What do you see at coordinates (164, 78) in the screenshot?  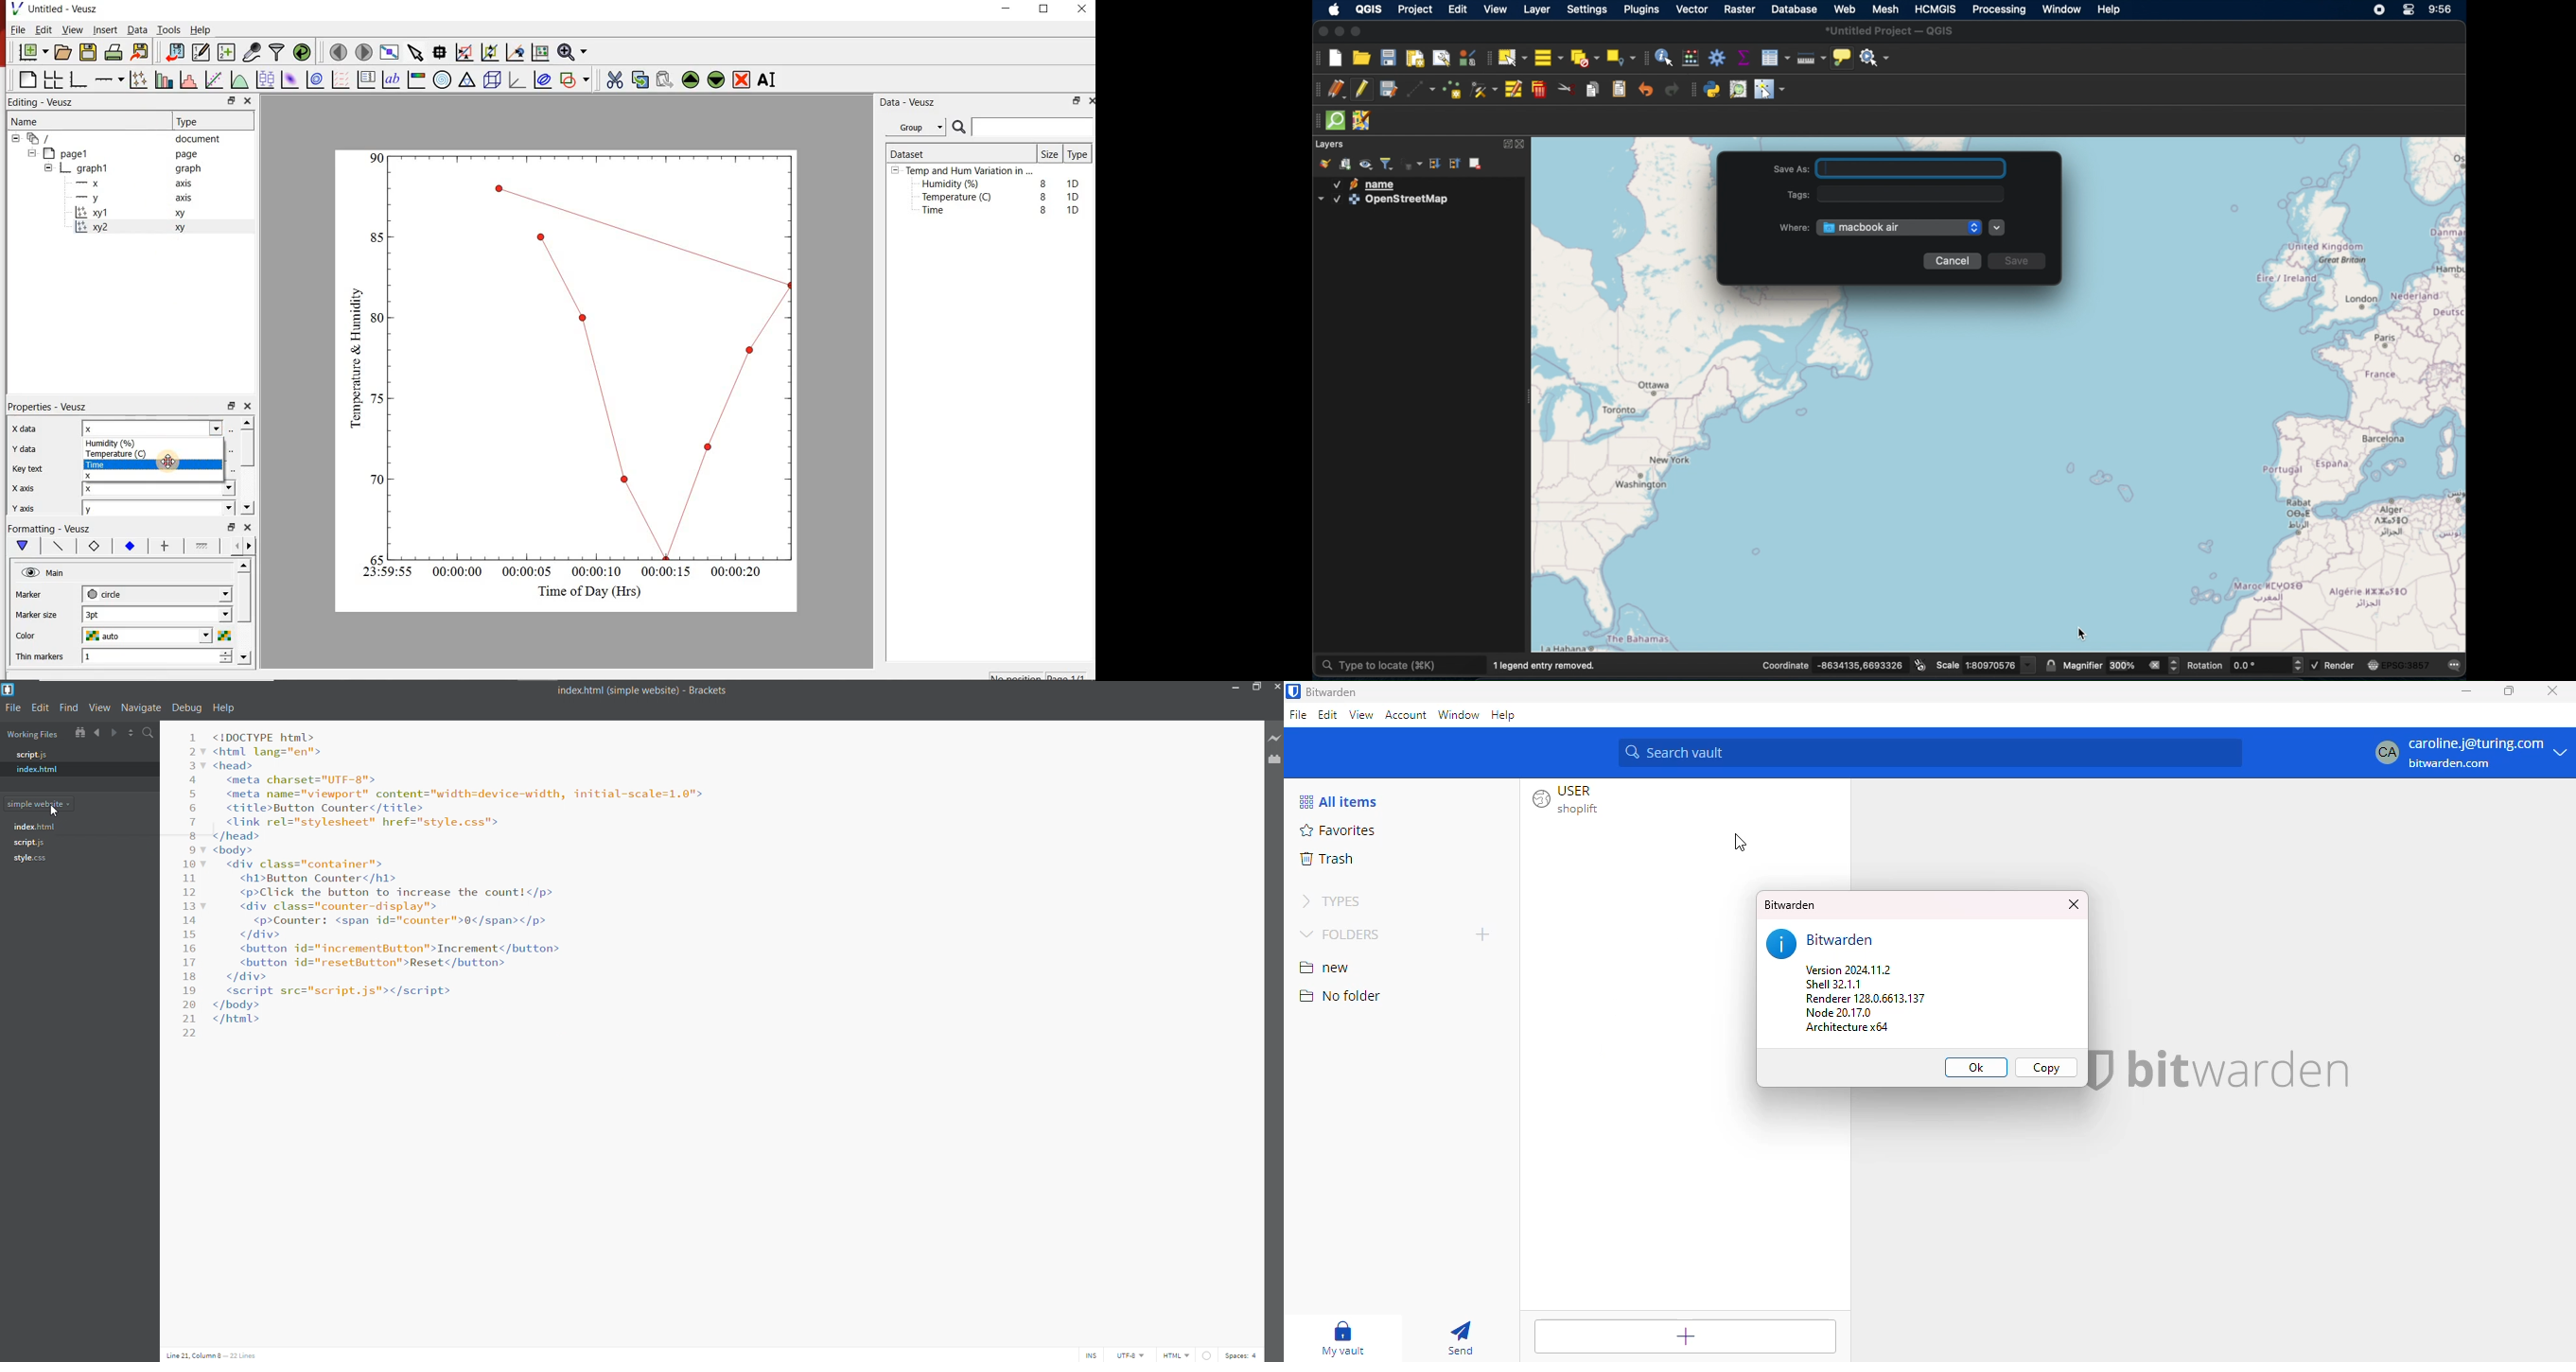 I see `plot bar charts` at bounding box center [164, 78].